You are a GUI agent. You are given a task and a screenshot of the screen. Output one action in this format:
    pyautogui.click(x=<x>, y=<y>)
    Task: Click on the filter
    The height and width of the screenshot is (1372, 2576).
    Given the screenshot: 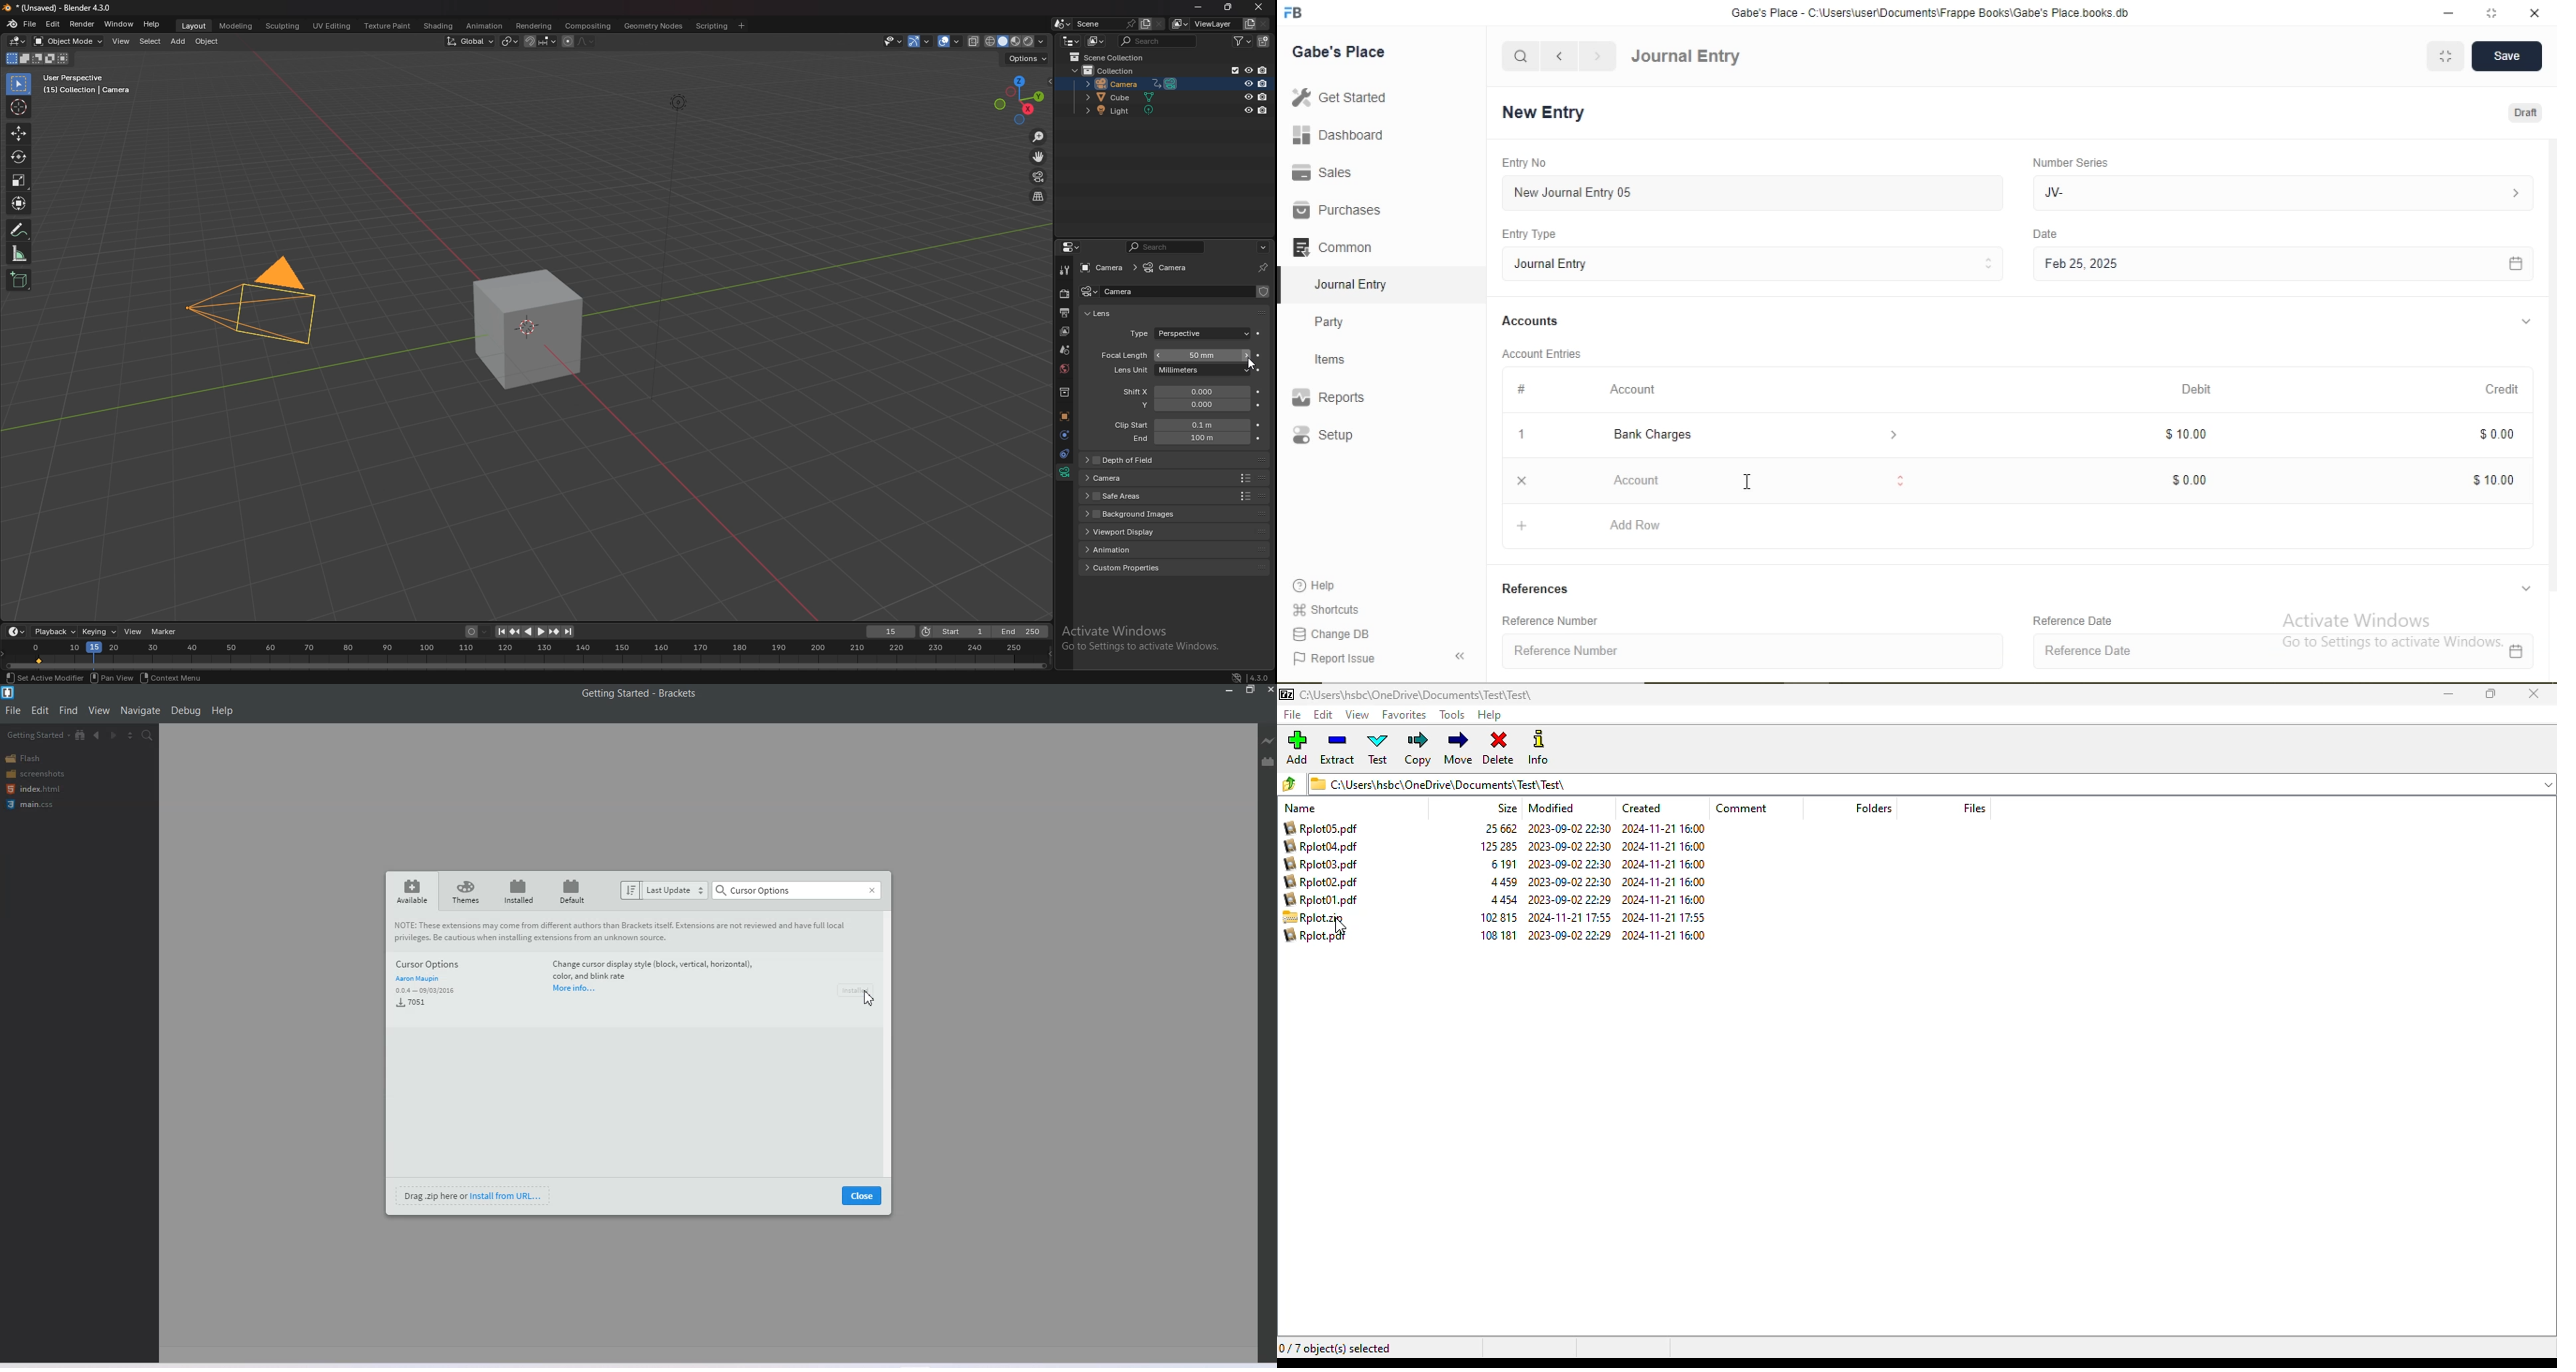 What is the action you would take?
    pyautogui.click(x=1243, y=42)
    